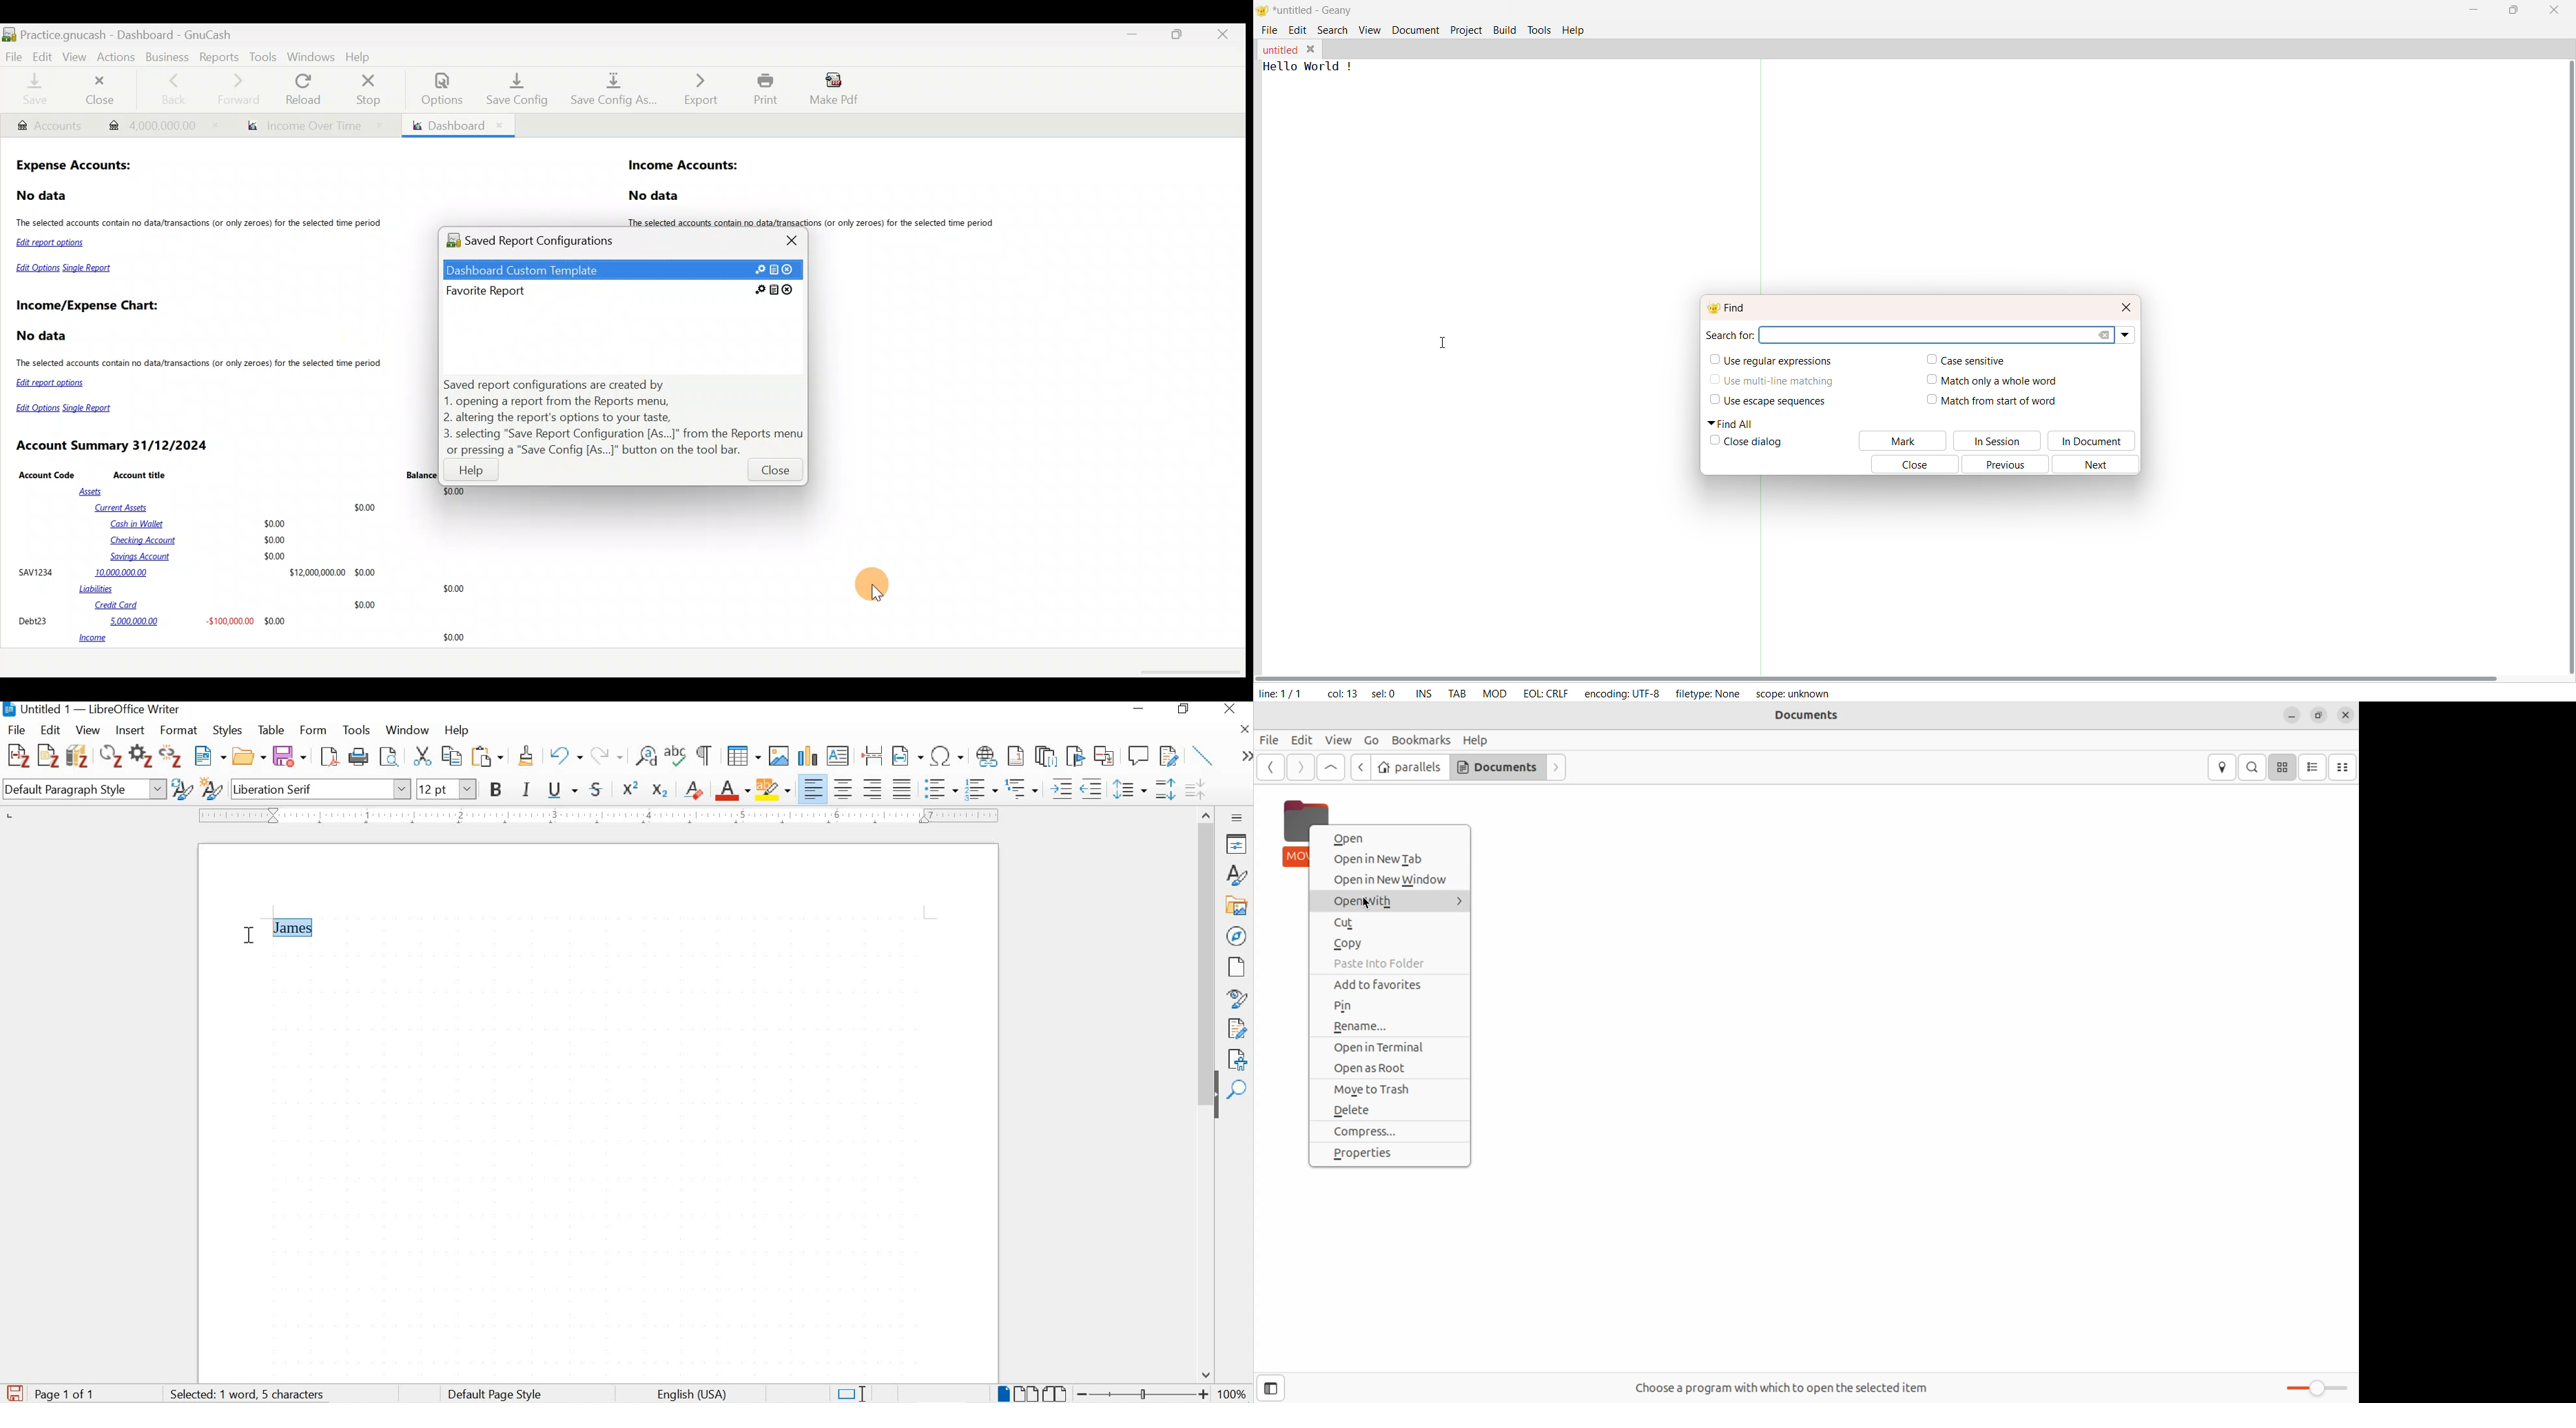 This screenshot has width=2576, height=1428. What do you see at coordinates (528, 758) in the screenshot?
I see `clone formatting` at bounding box center [528, 758].